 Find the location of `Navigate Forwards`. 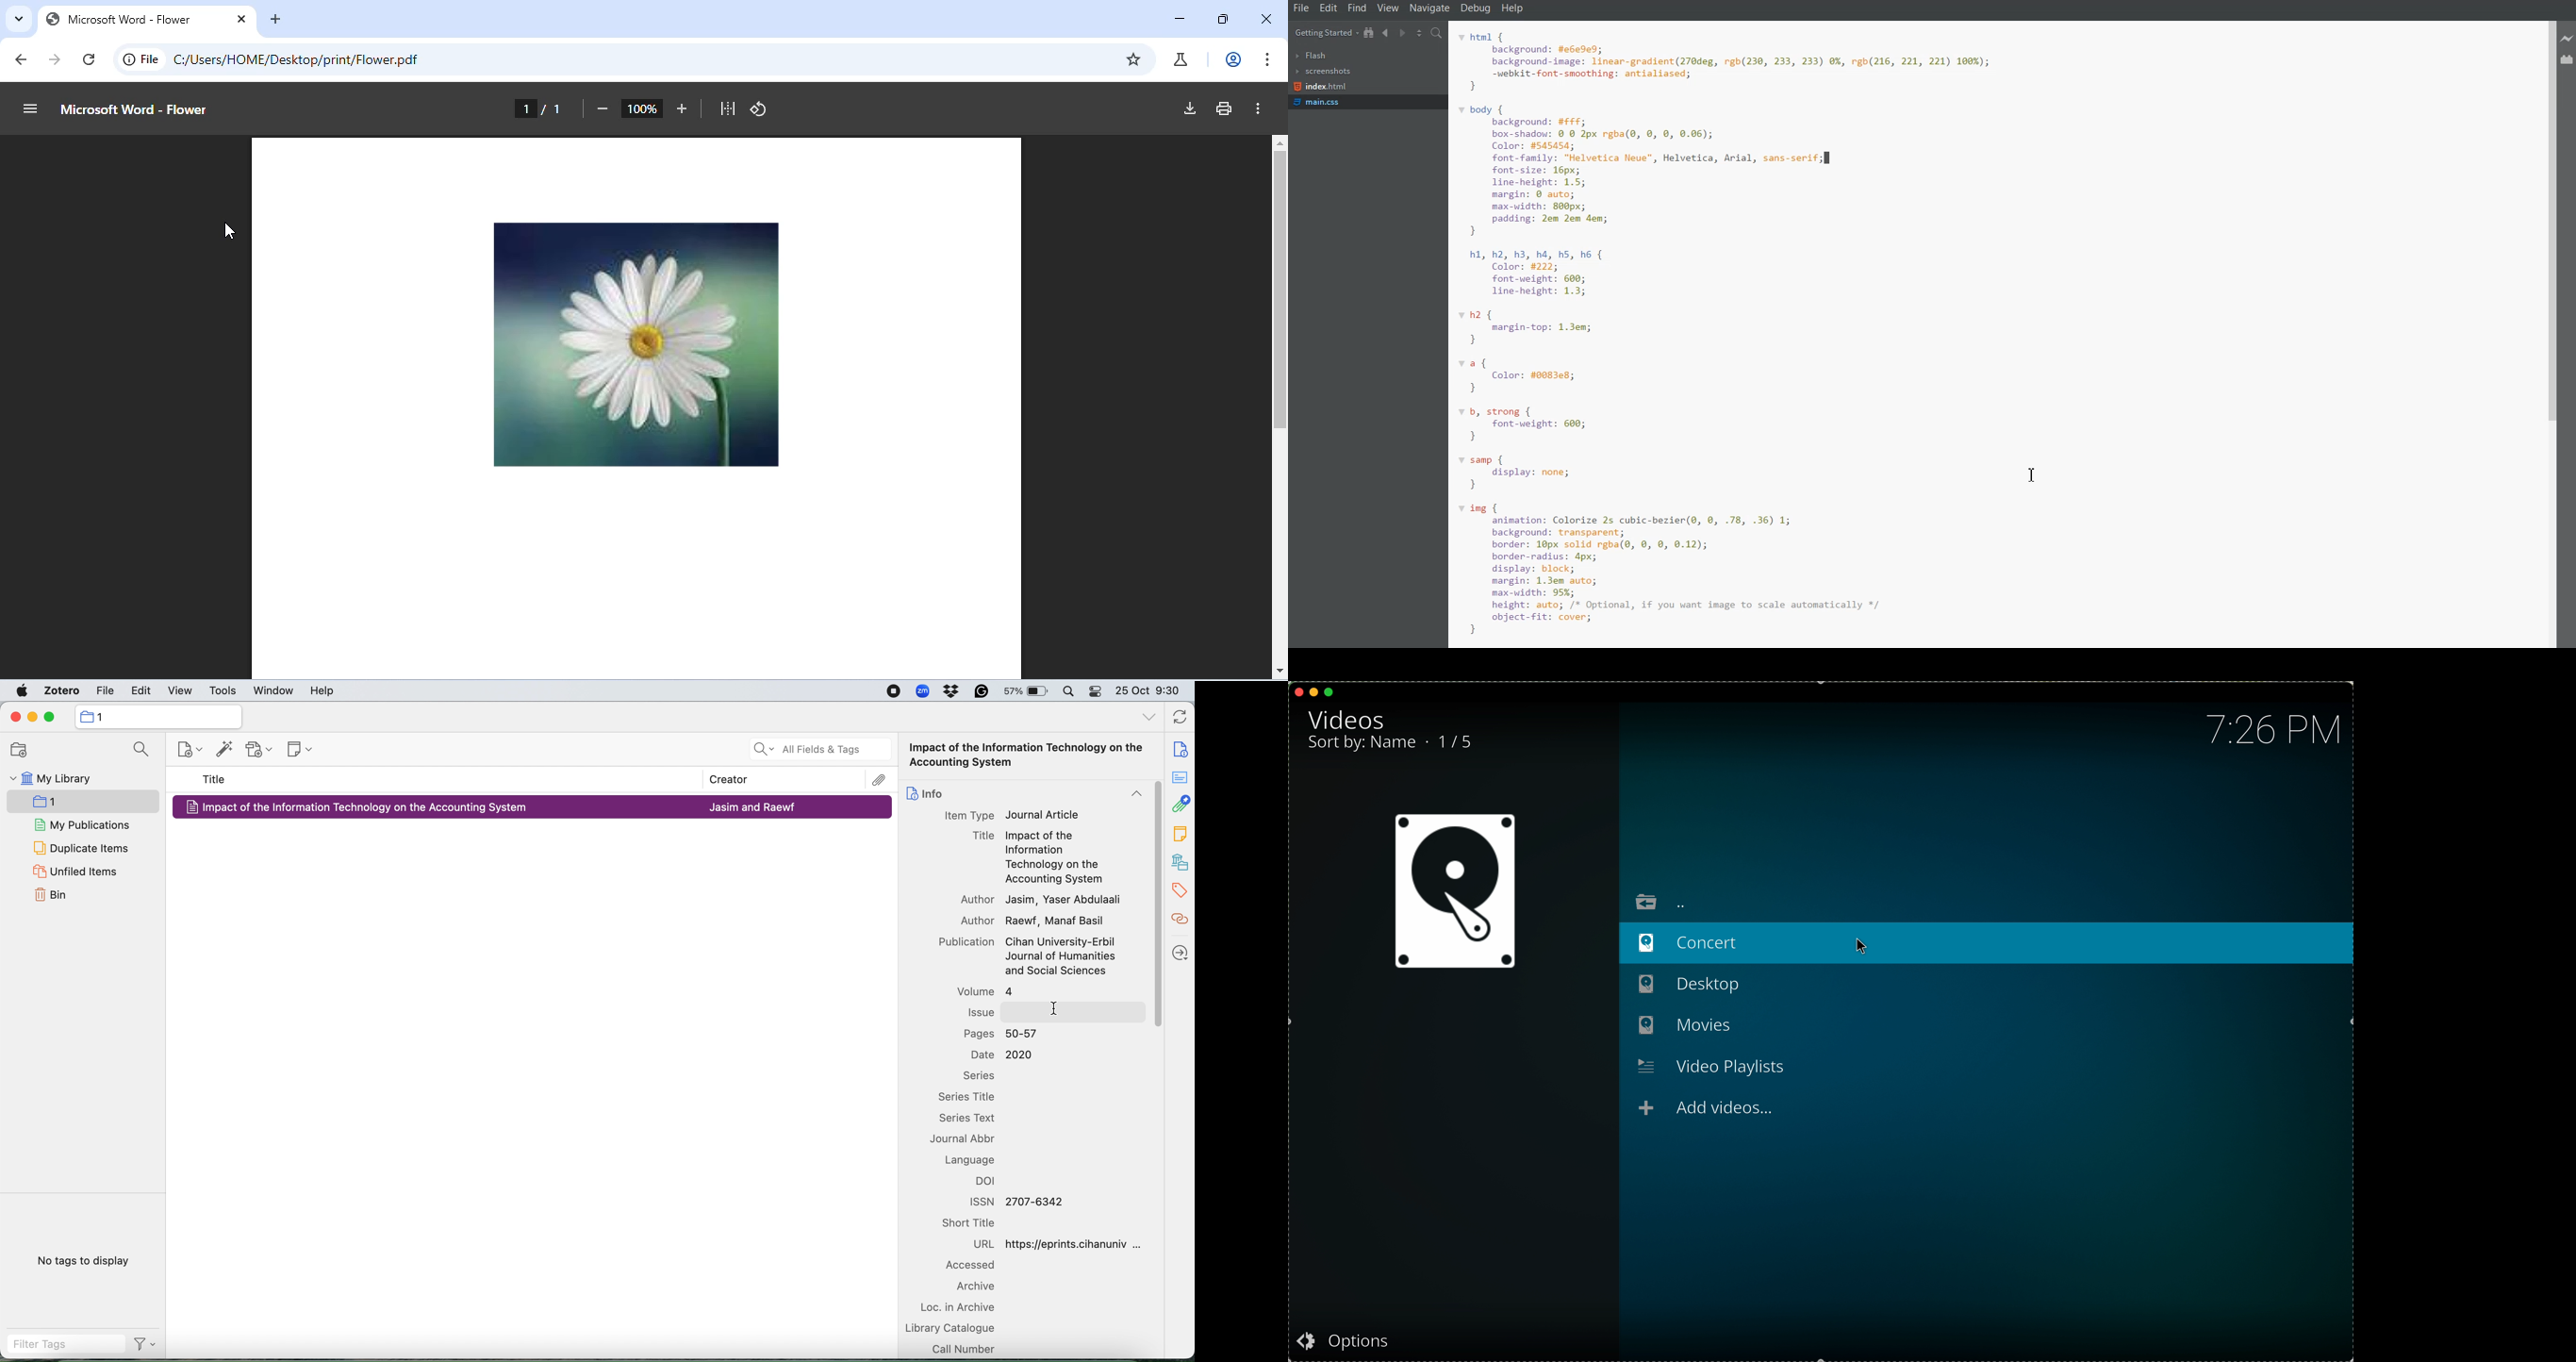

Navigate Forwards is located at coordinates (1402, 32).